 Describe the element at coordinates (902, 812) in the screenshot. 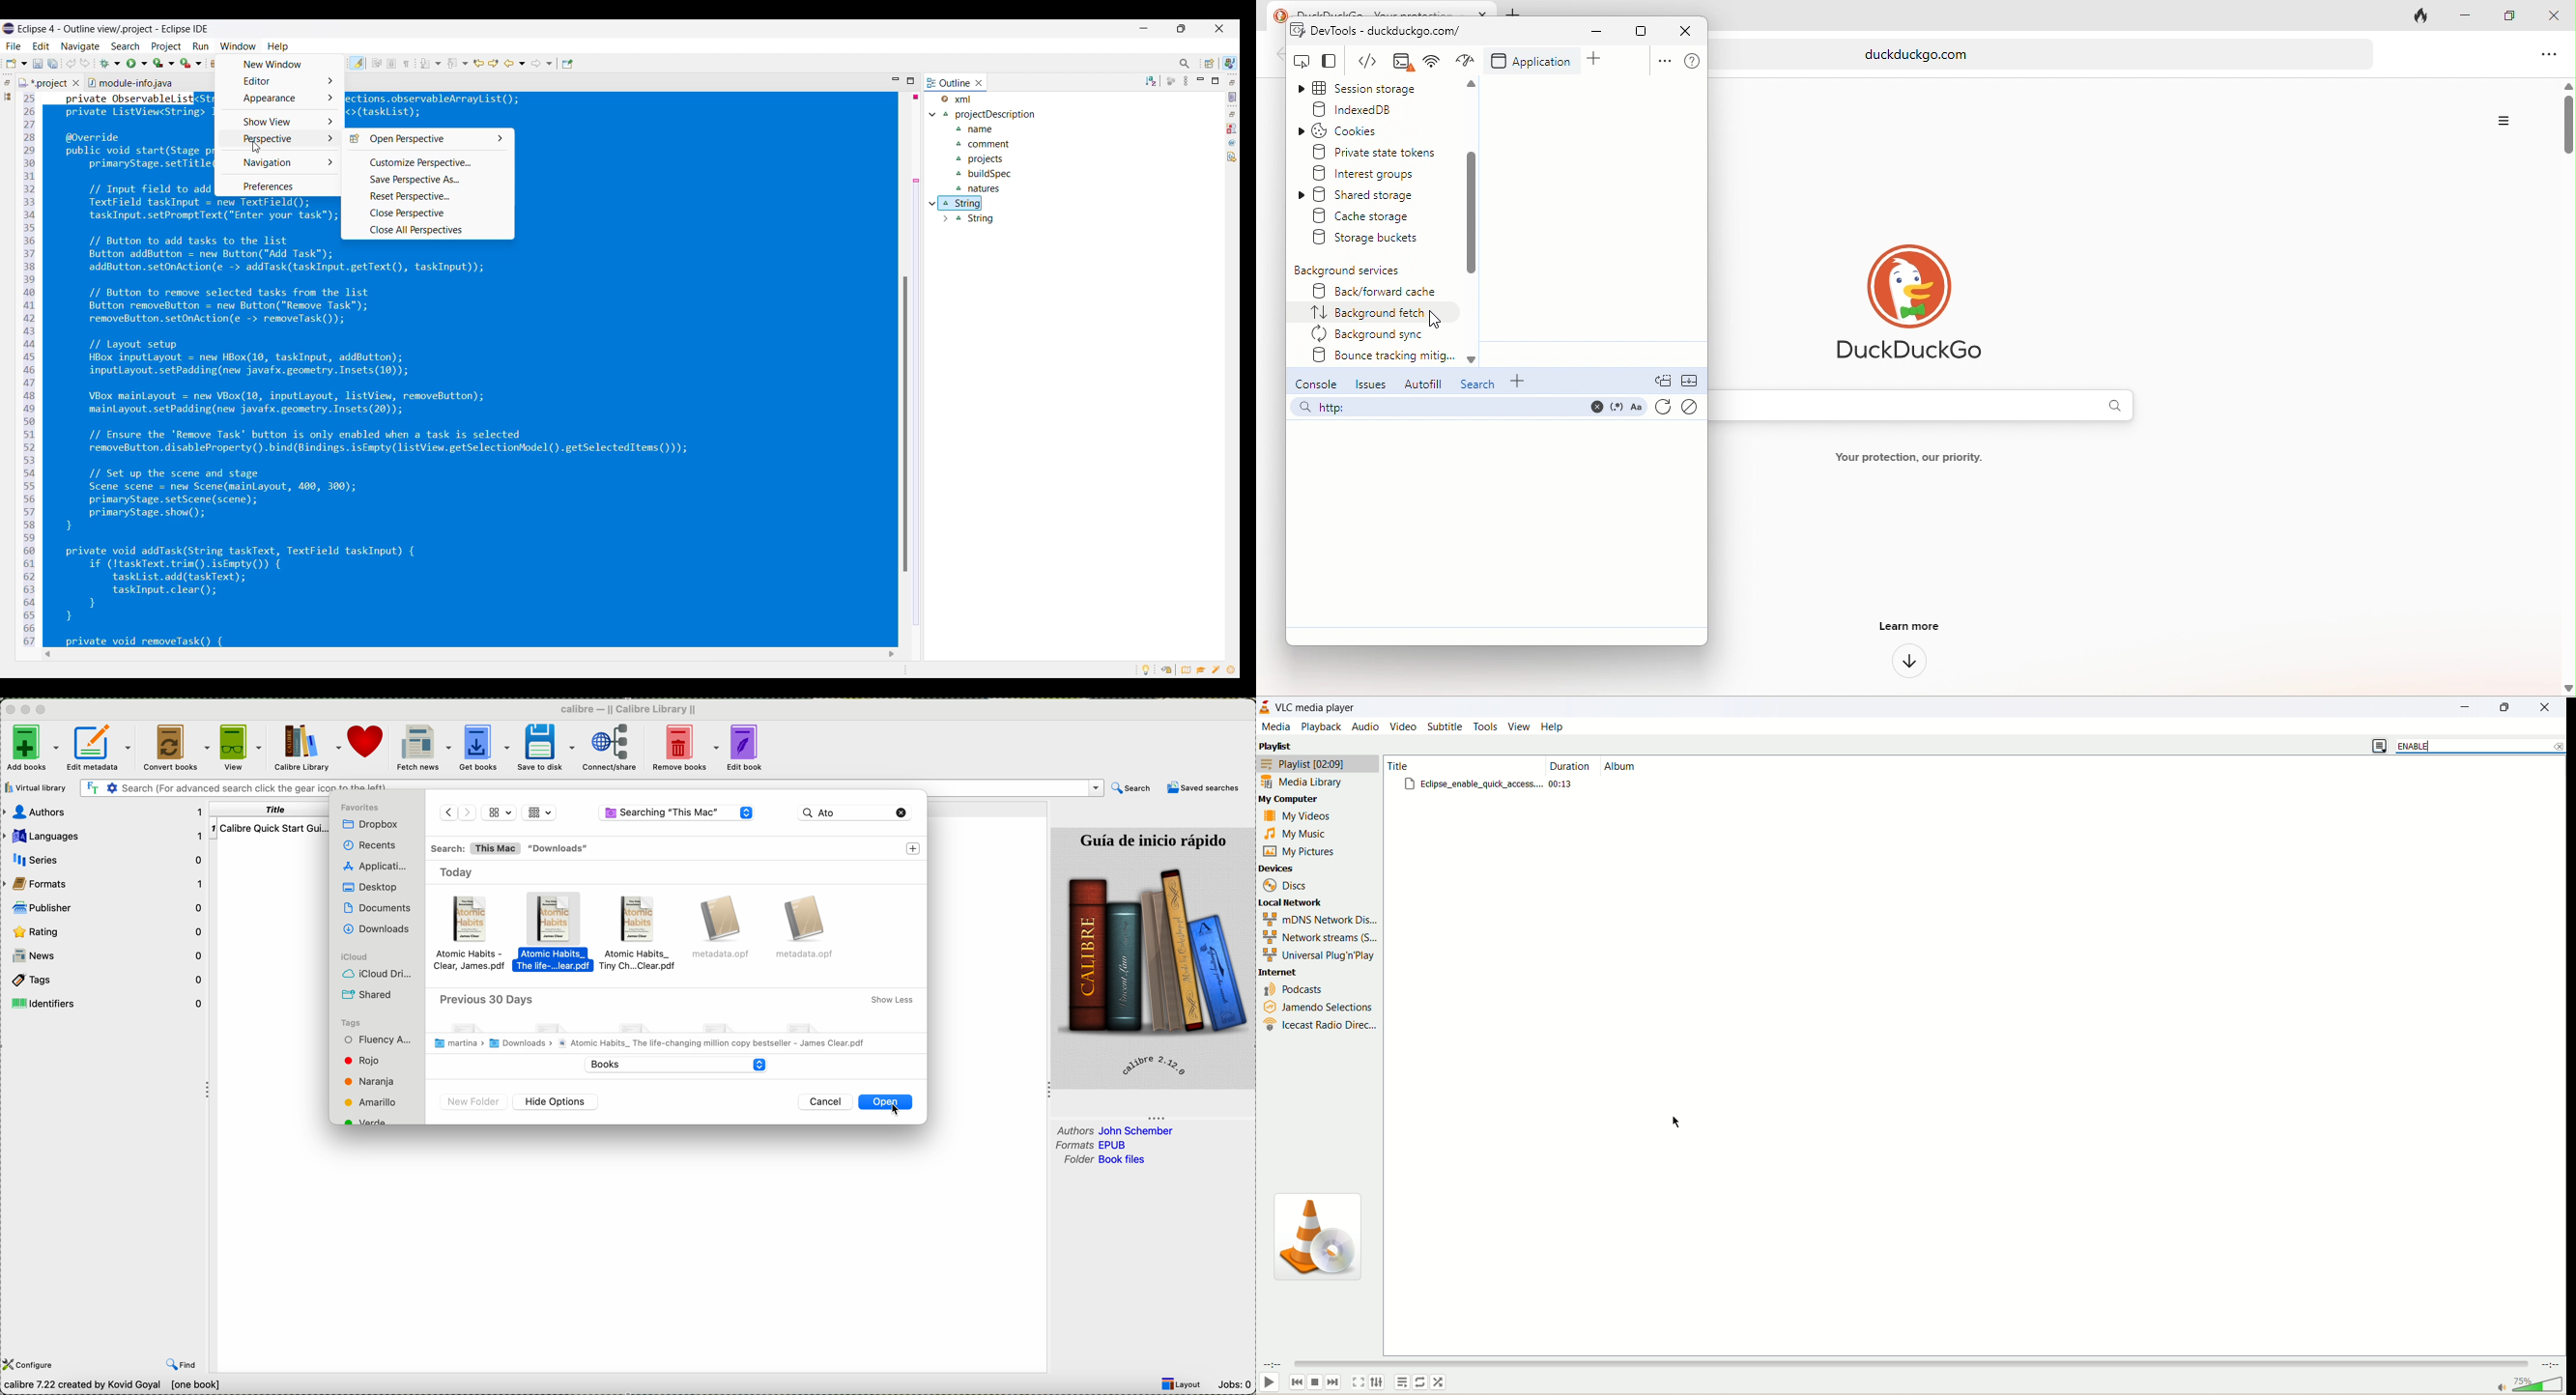

I see `remove` at that location.